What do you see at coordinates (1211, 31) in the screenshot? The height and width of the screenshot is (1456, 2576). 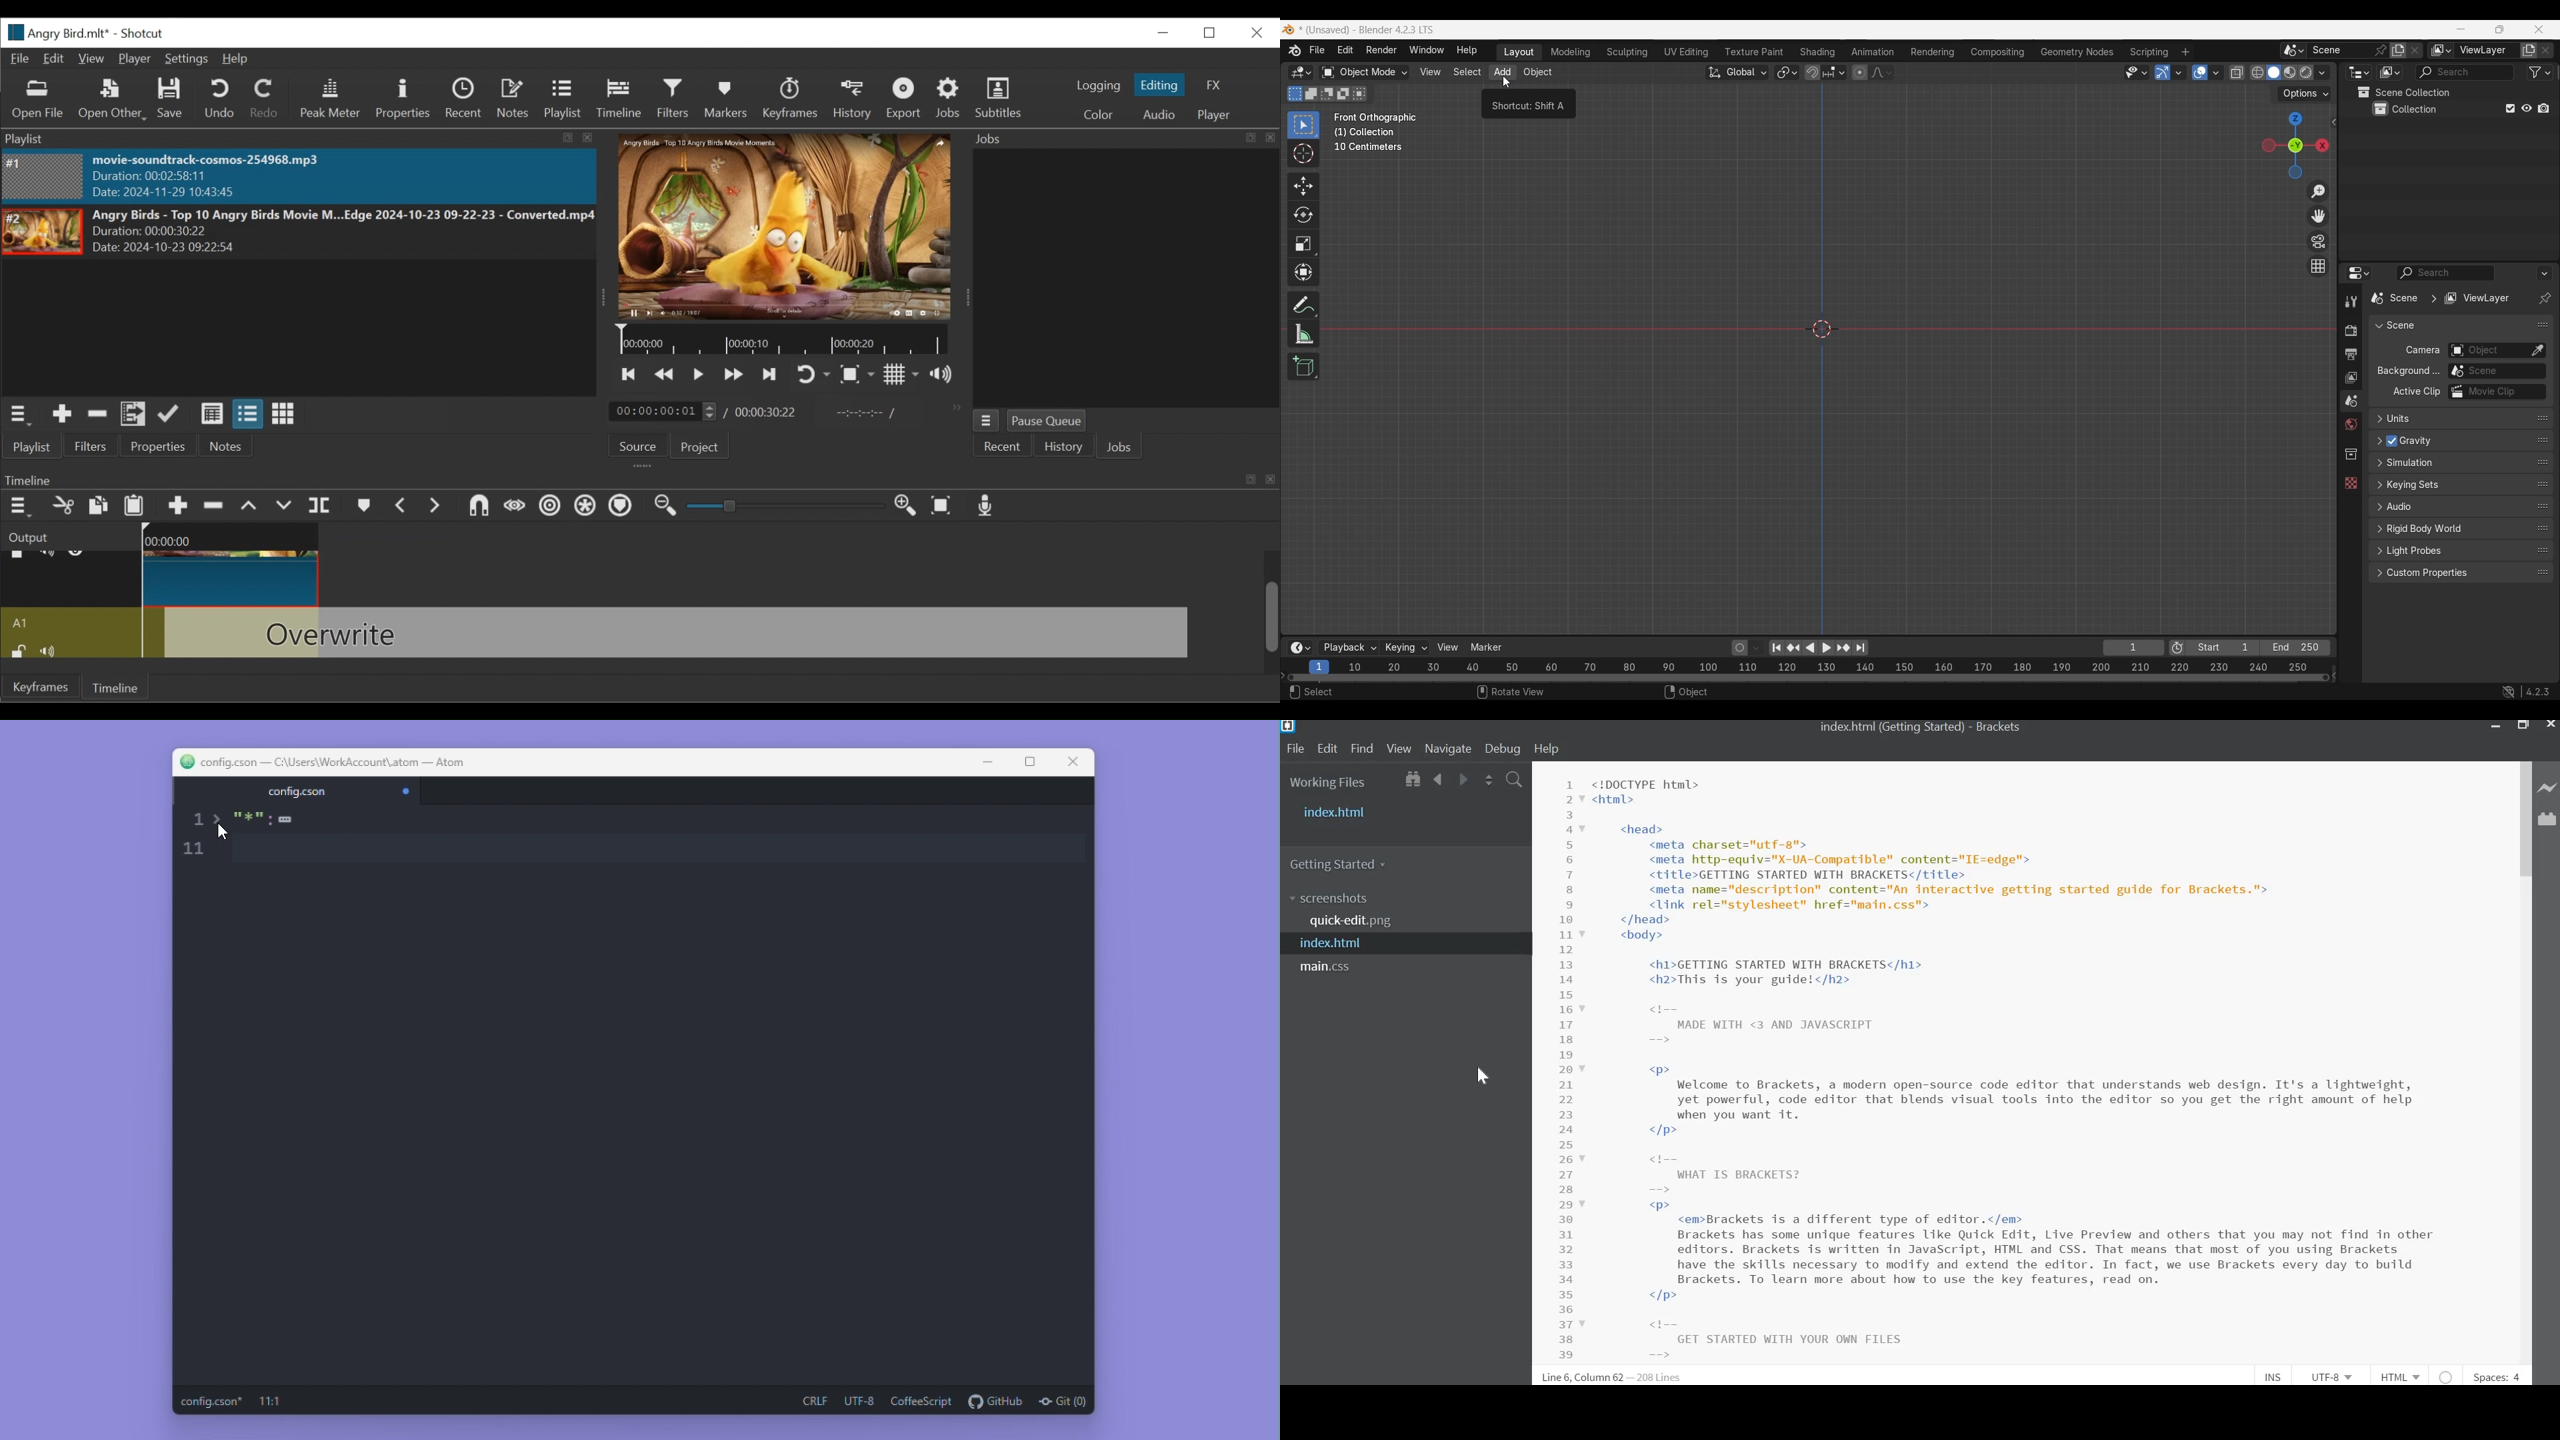 I see `Restore` at bounding box center [1211, 31].